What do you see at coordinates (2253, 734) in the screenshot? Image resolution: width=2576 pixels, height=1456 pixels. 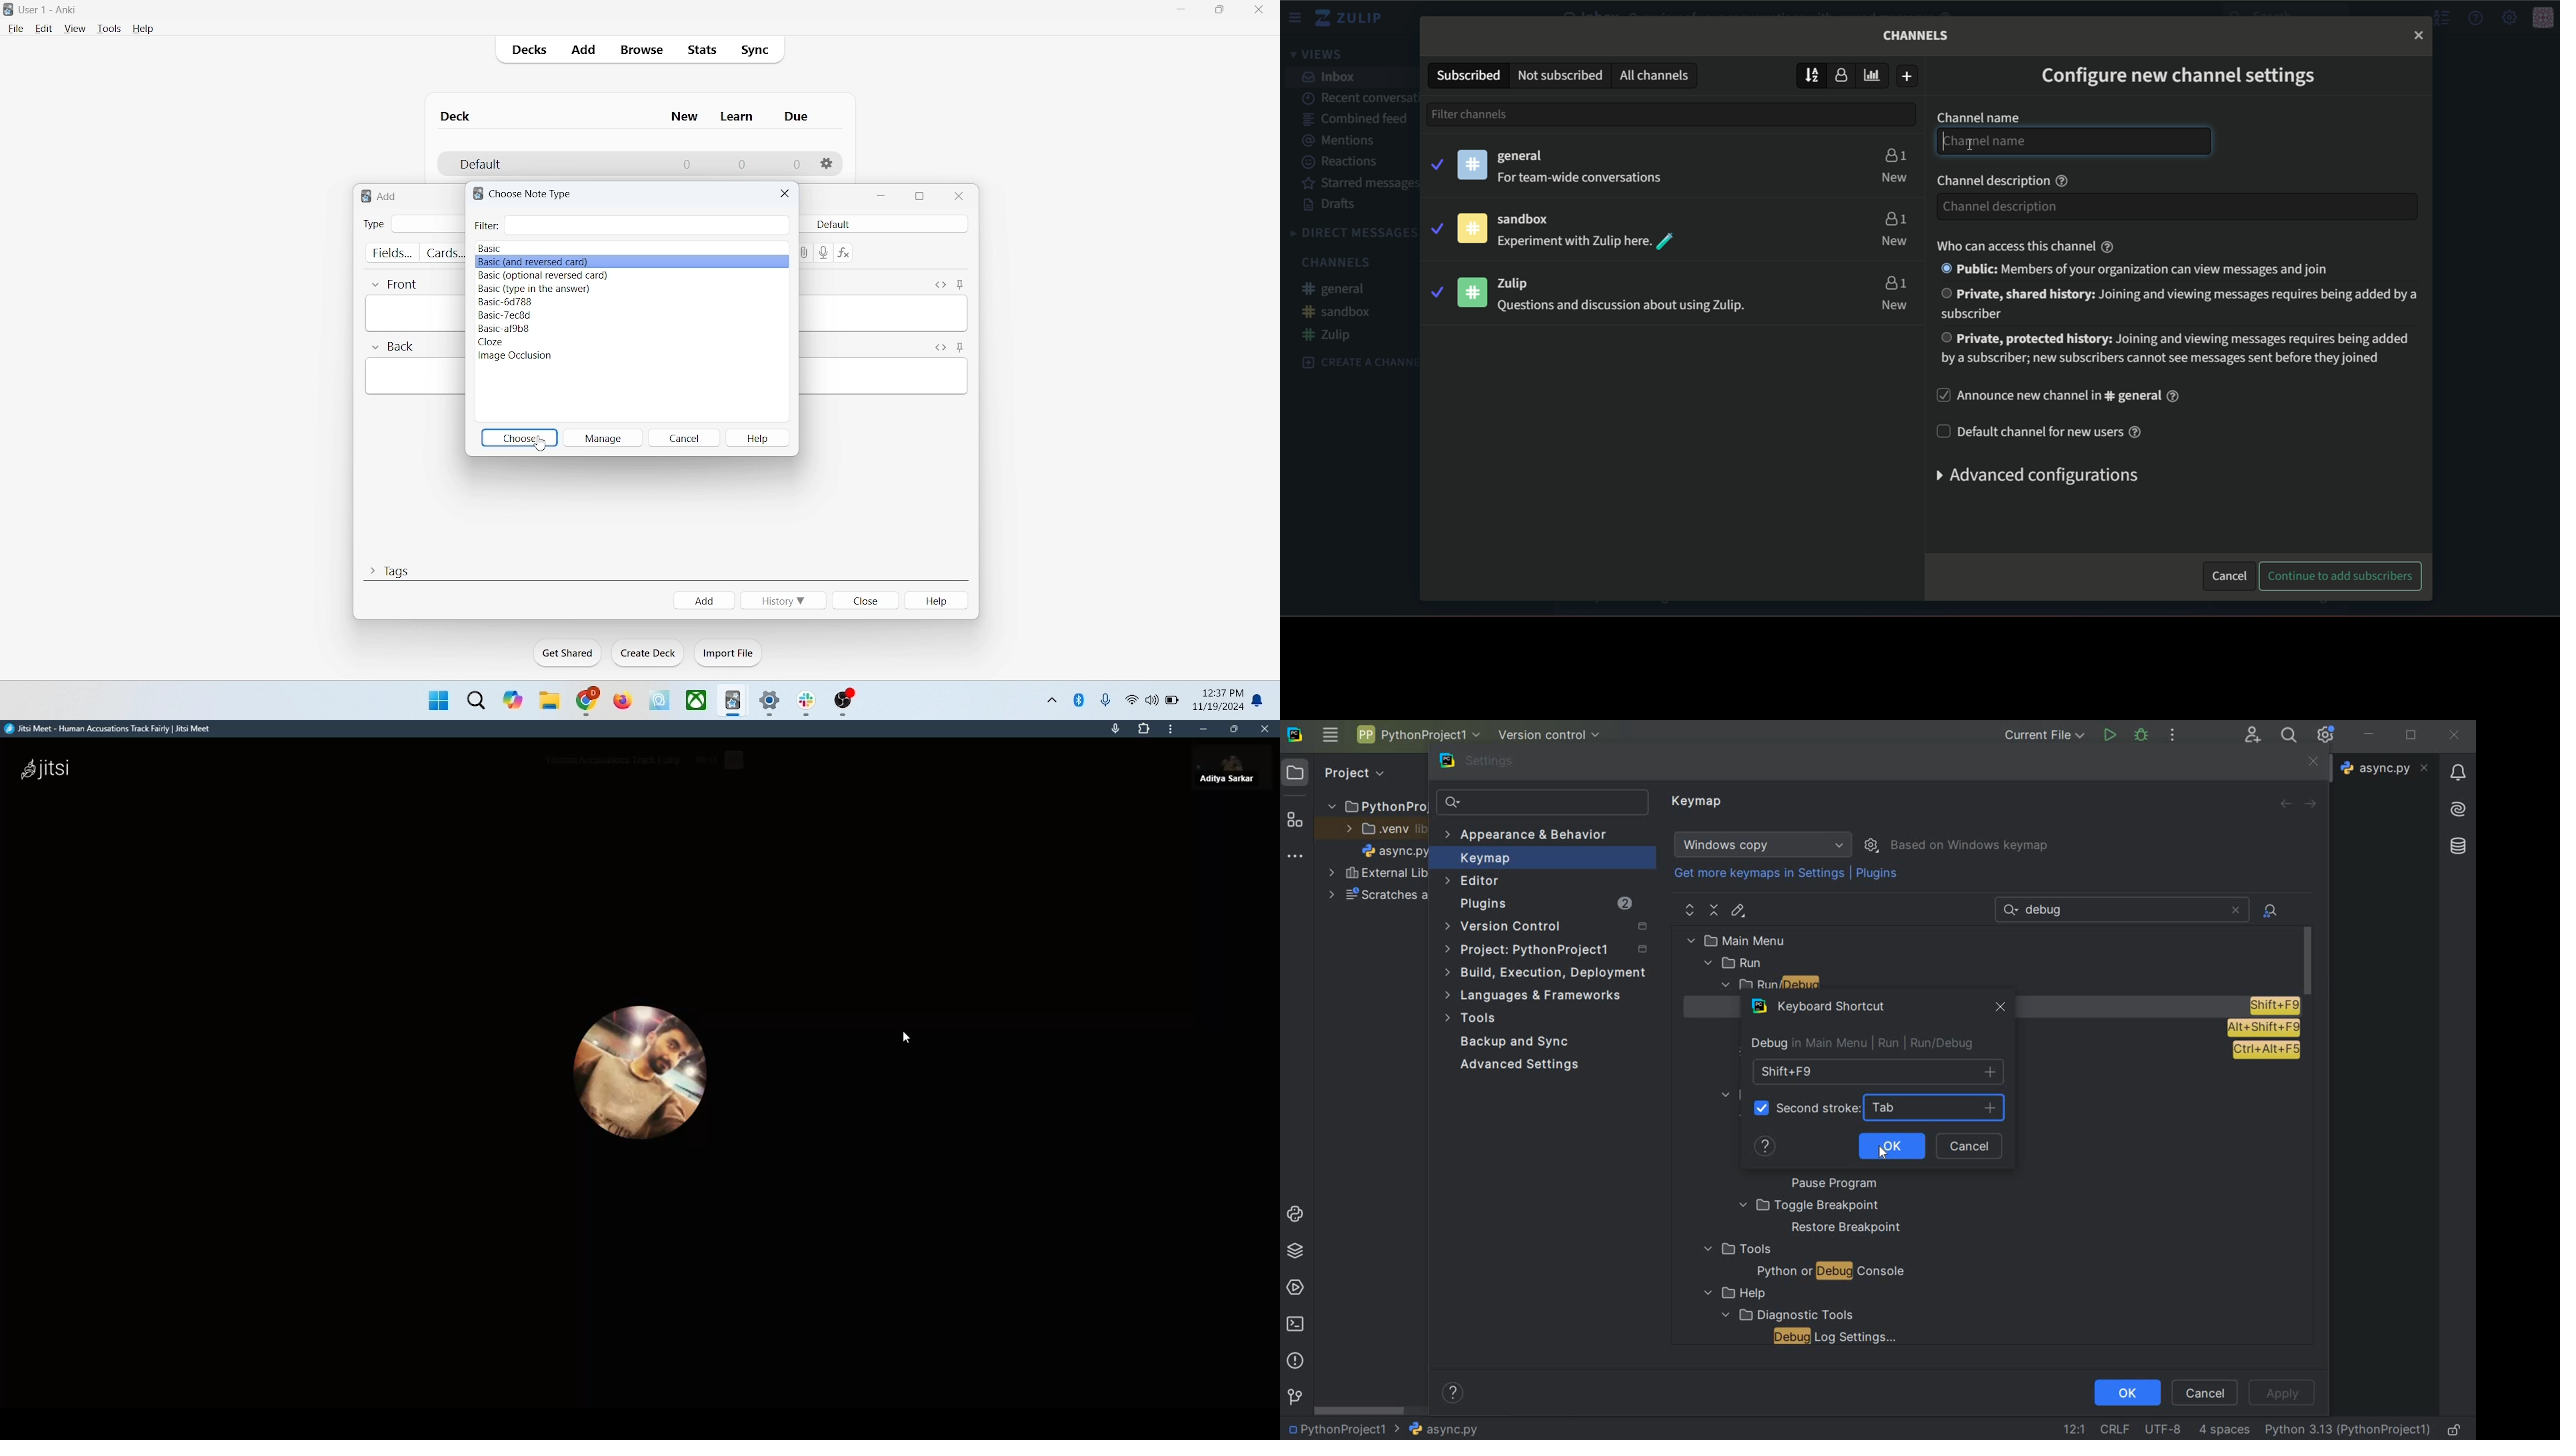 I see `code with me` at bounding box center [2253, 734].